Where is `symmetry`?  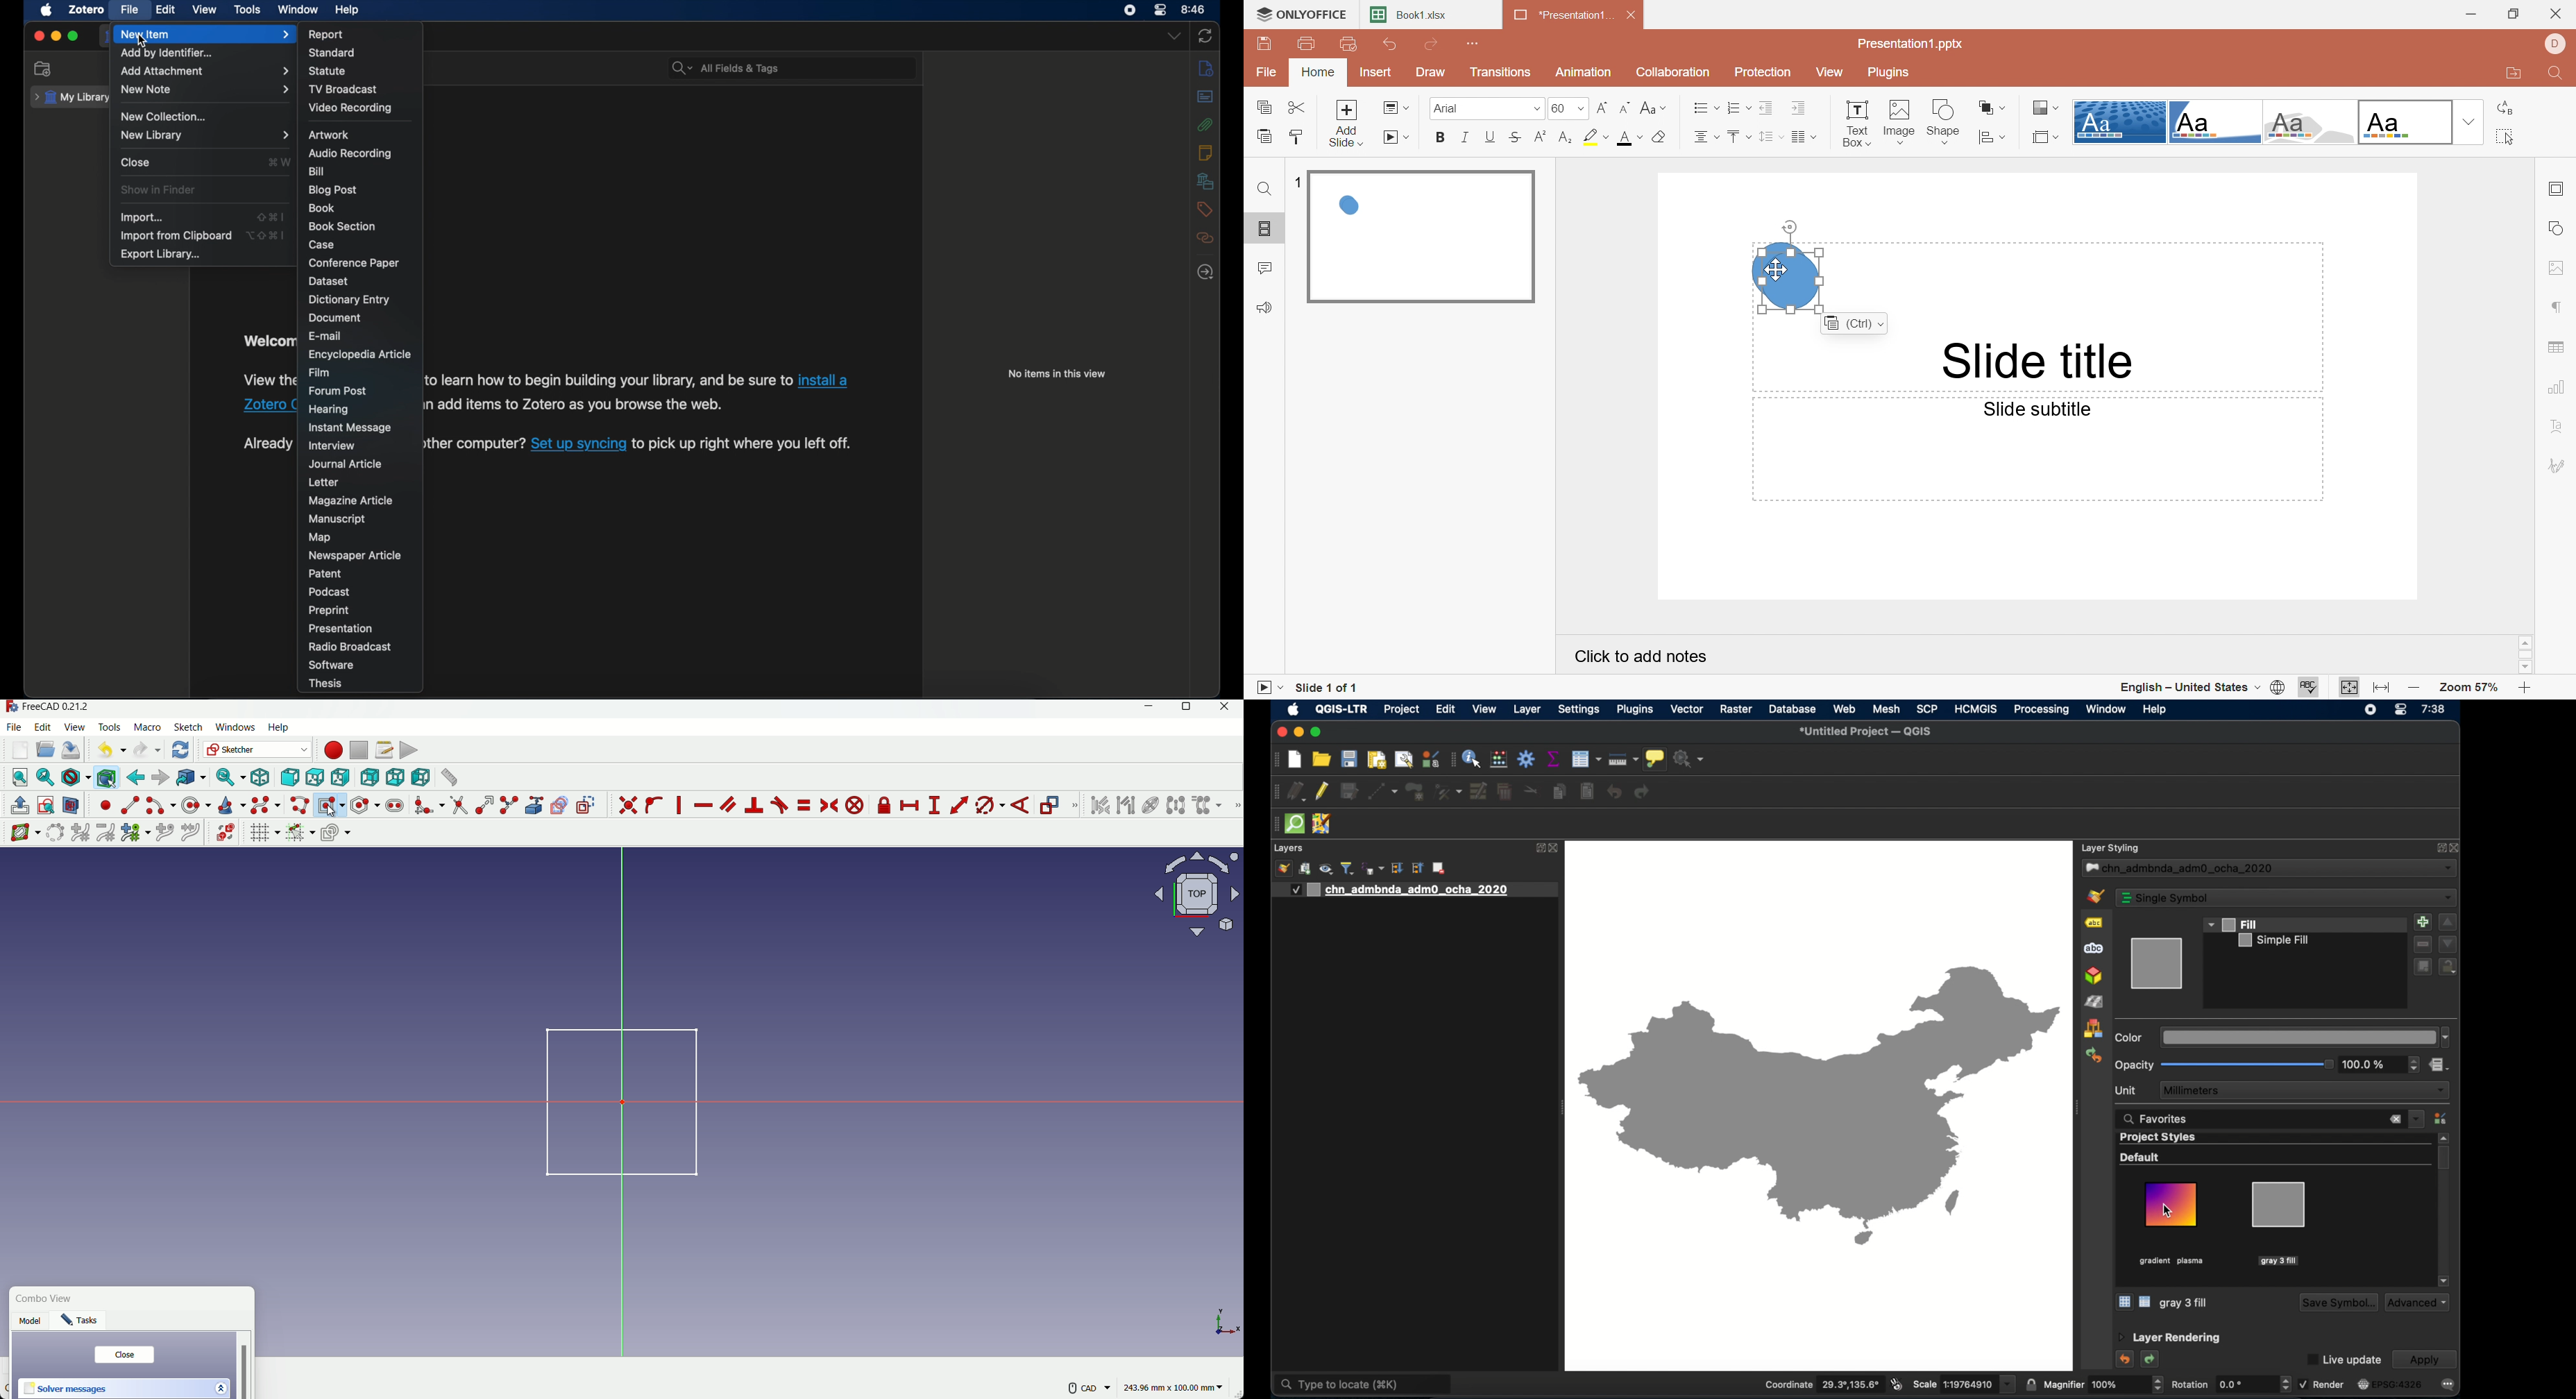
symmetry is located at coordinates (1176, 805).